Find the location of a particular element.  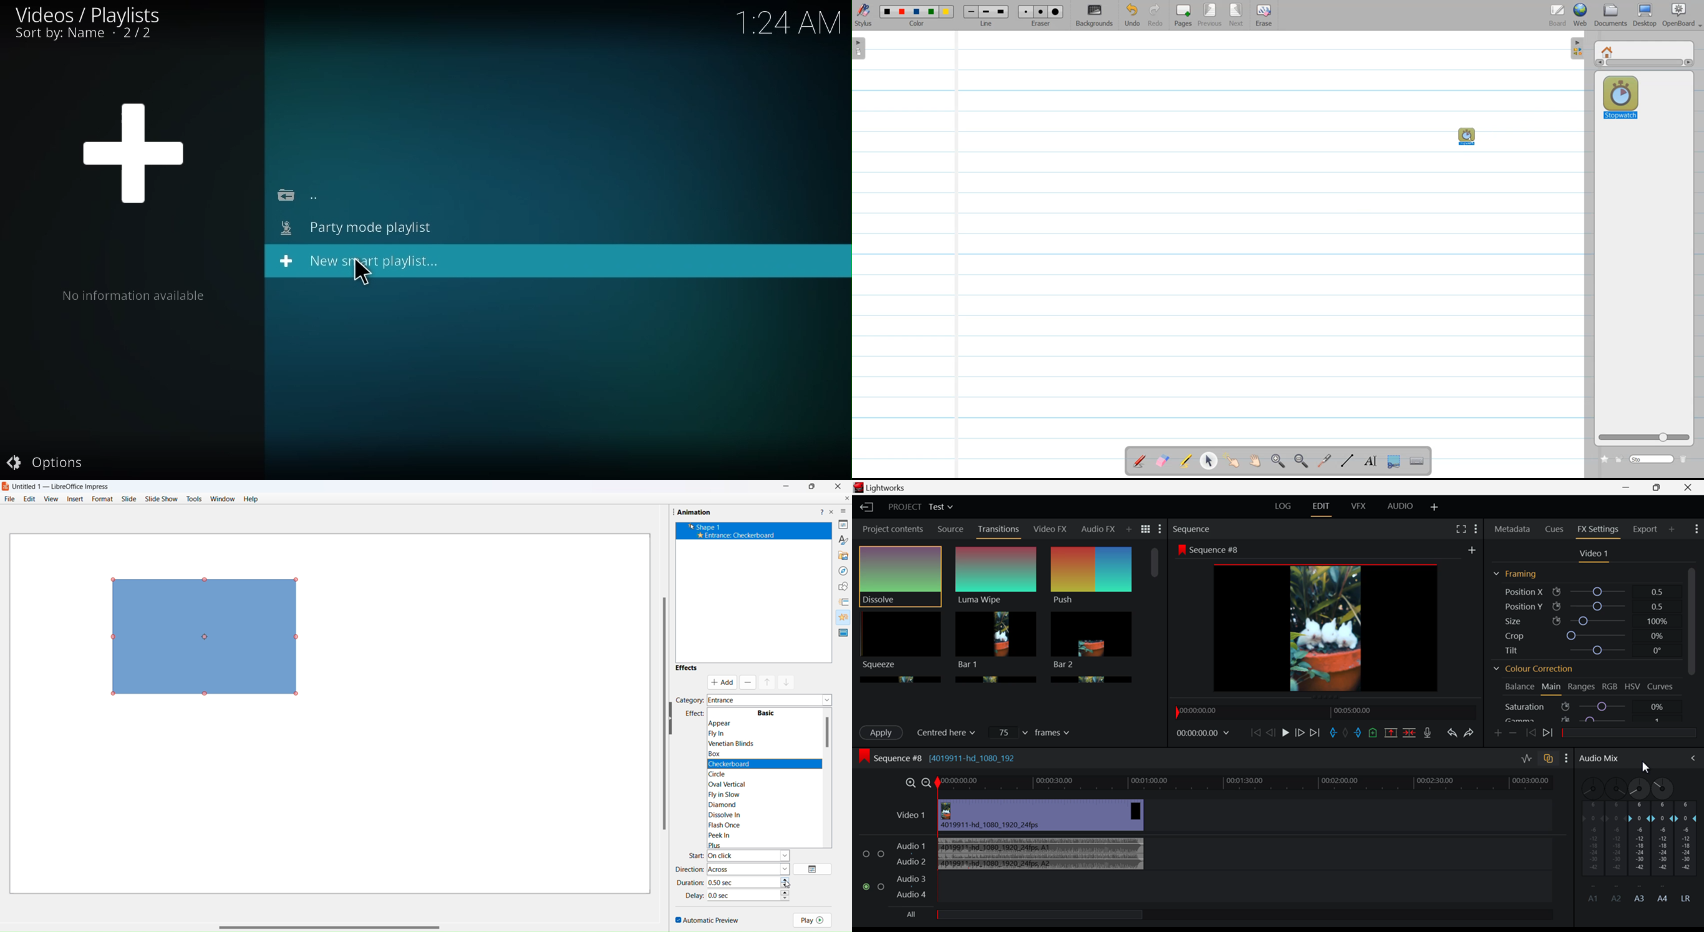

scroll bar is located at coordinates (329, 924).